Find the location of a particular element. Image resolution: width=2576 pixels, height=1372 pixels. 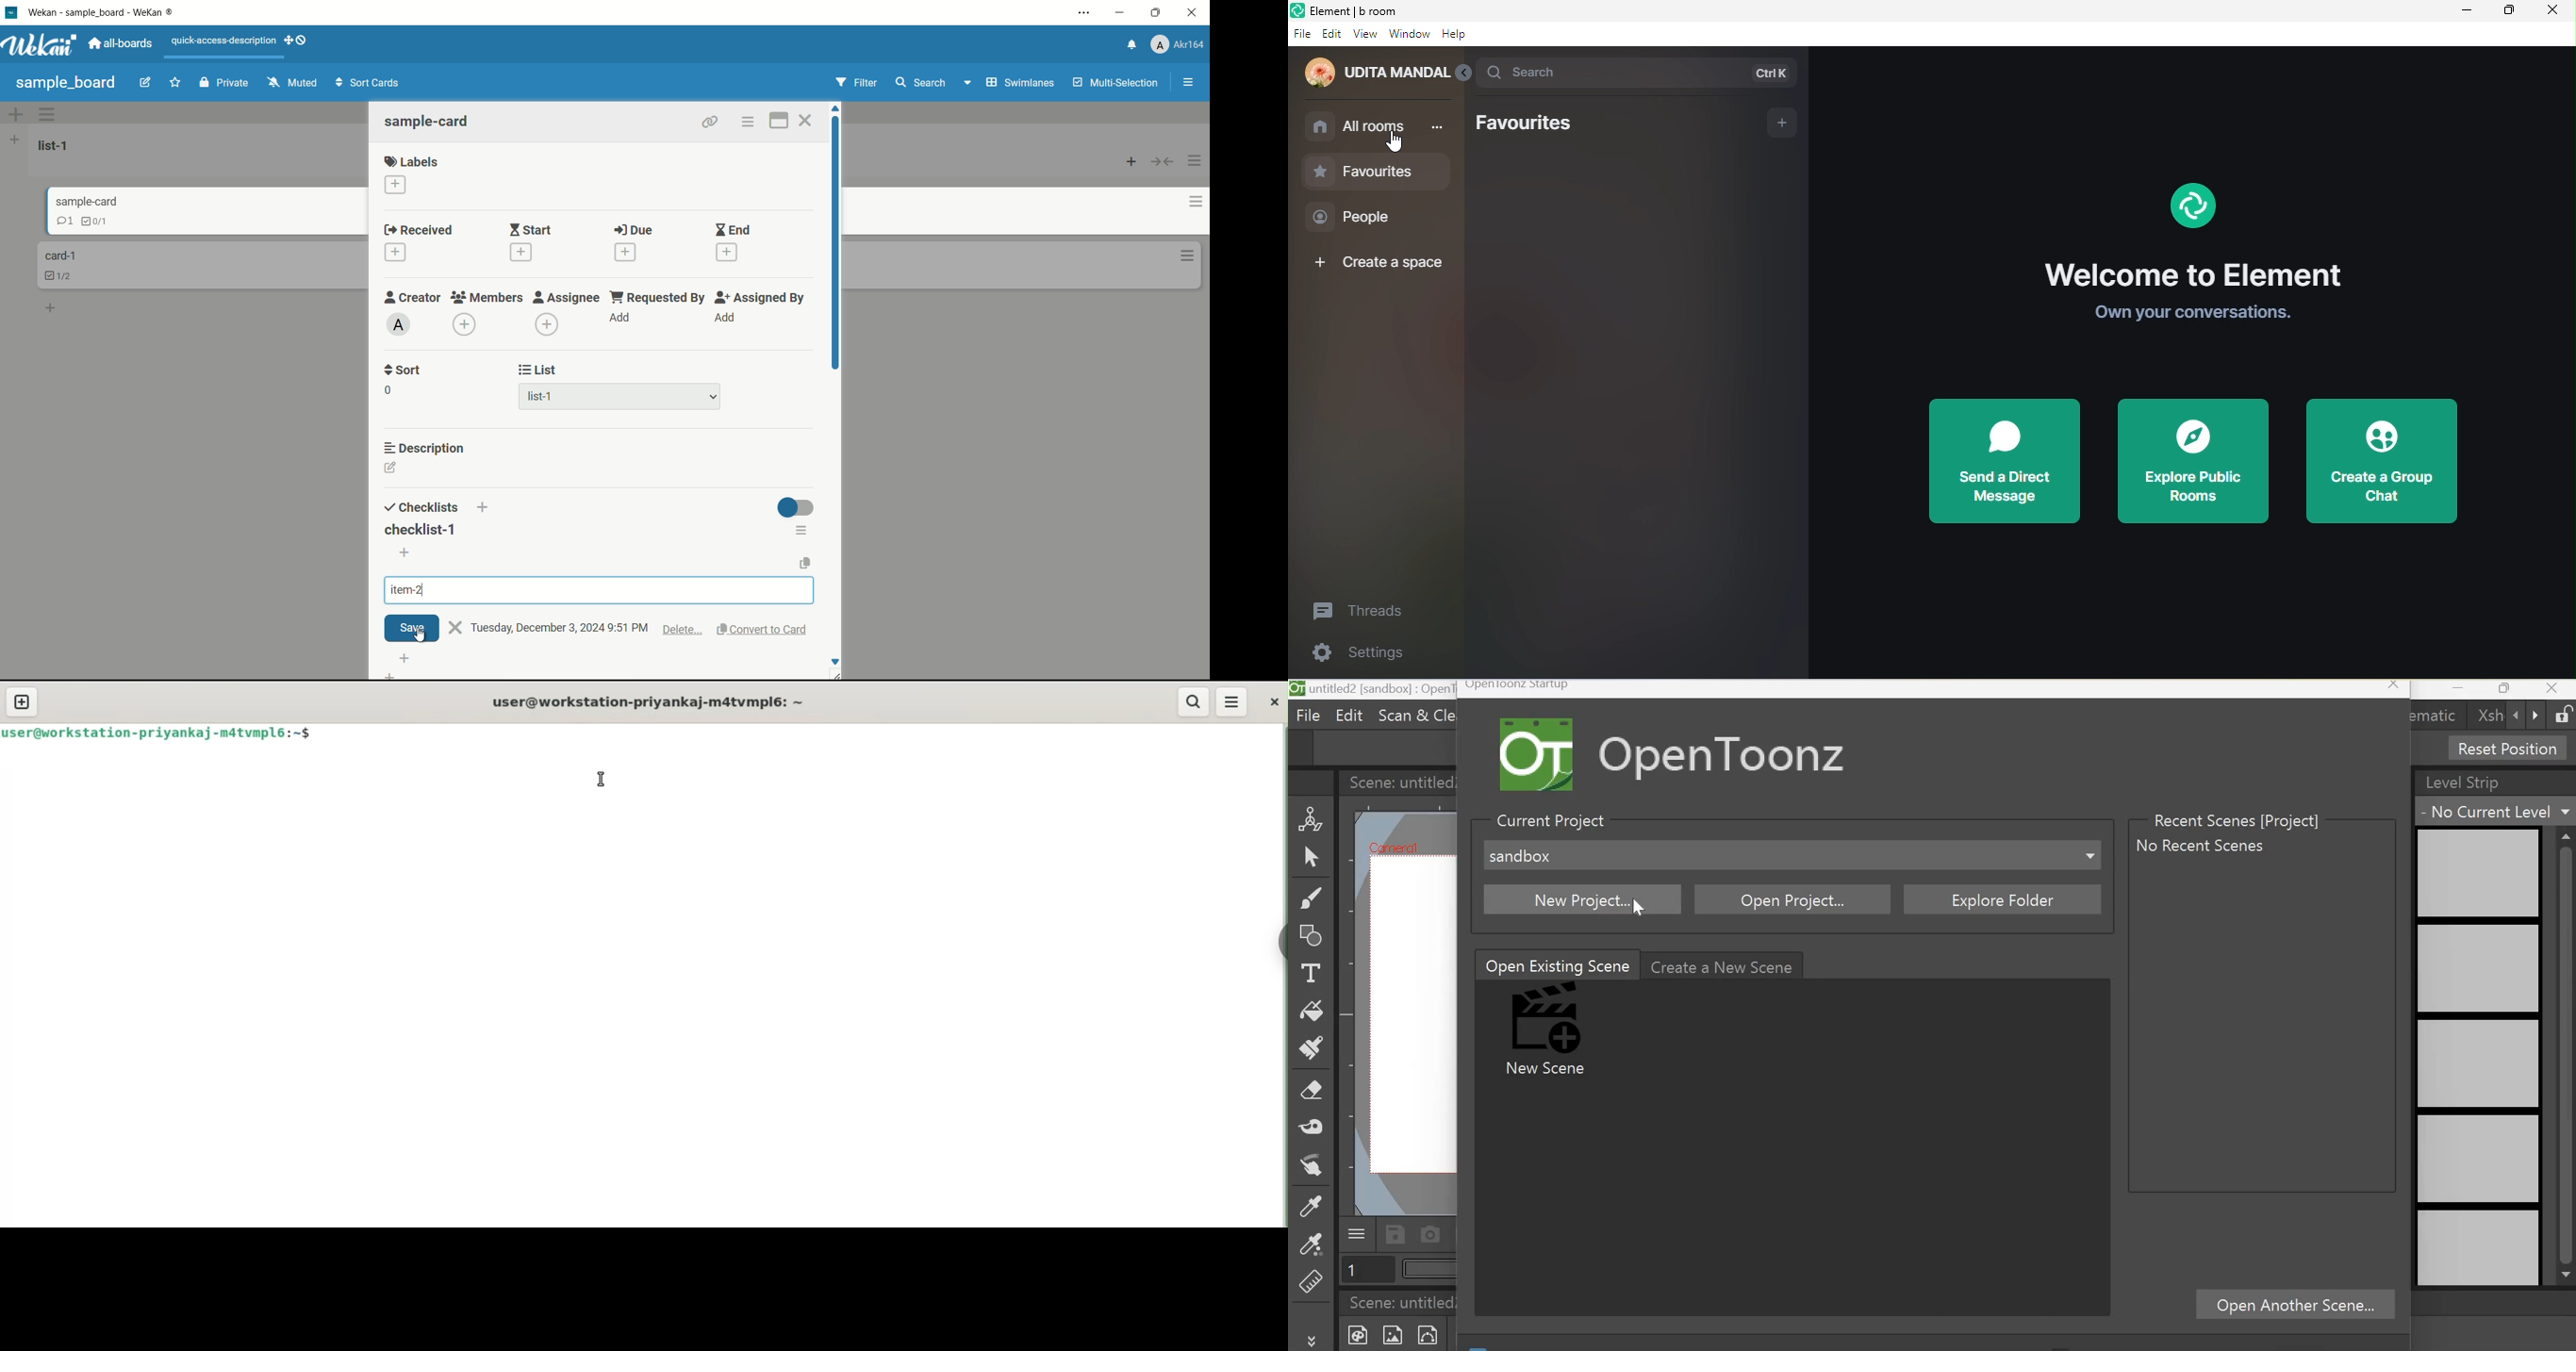

checklists is located at coordinates (422, 508).